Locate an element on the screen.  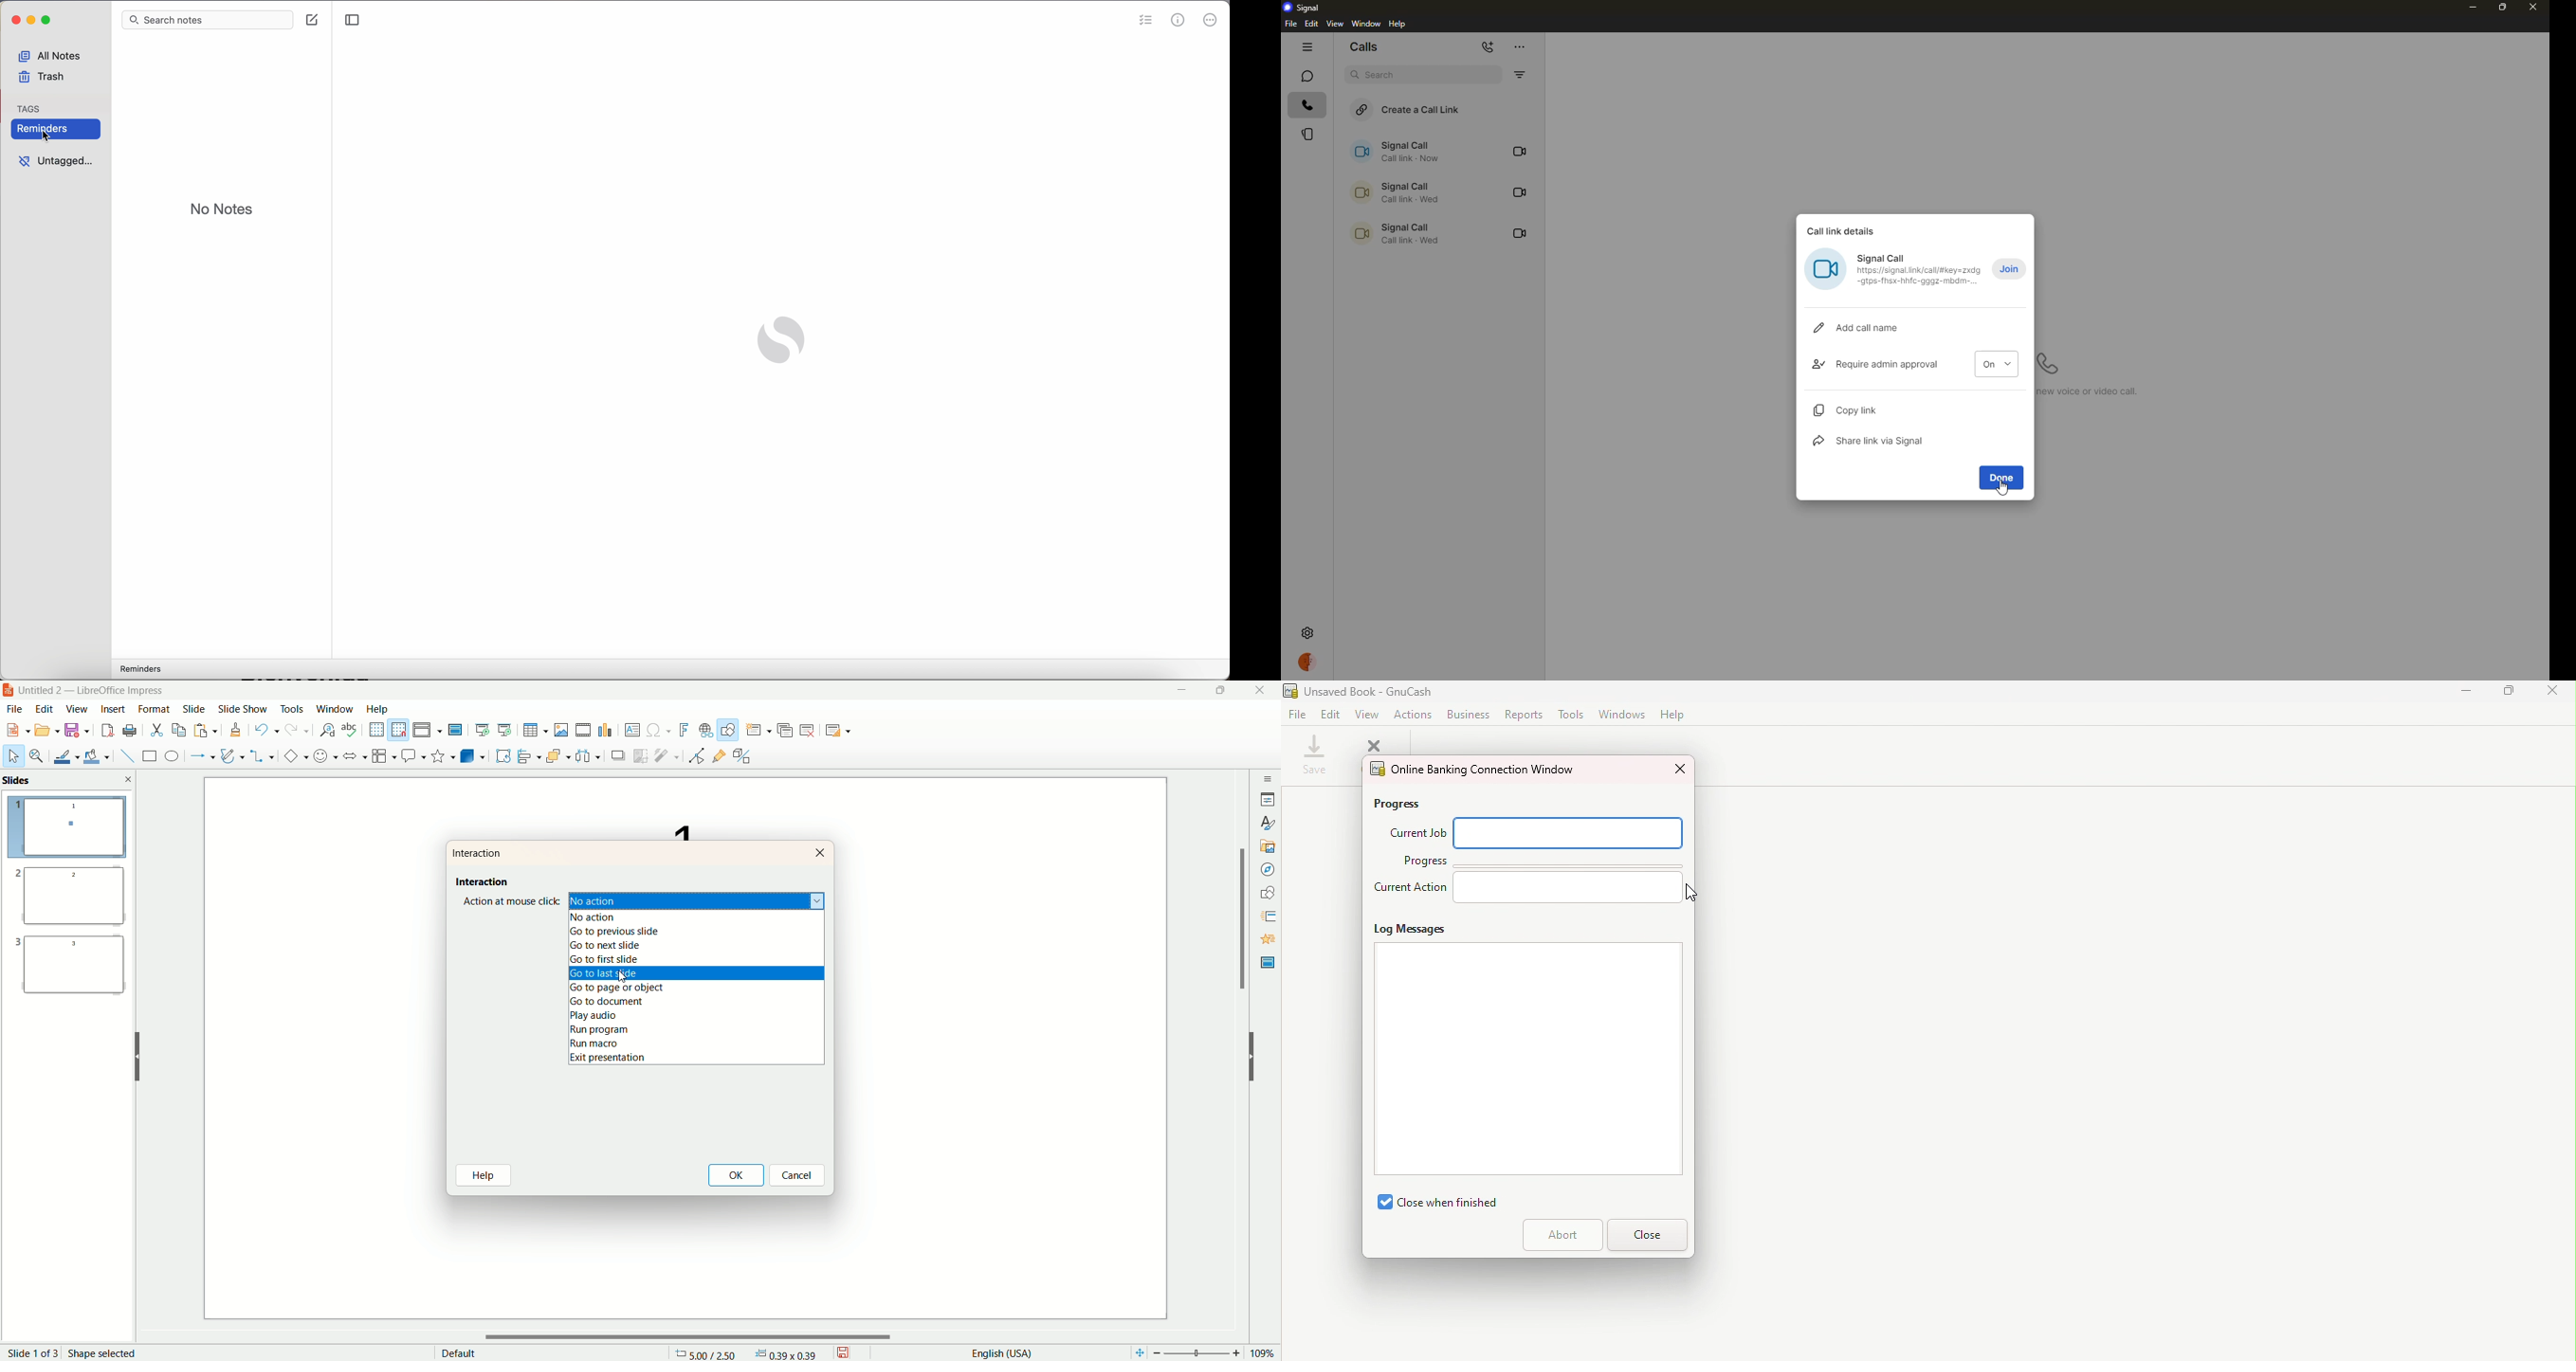
exit presentation is located at coordinates (639, 1059).